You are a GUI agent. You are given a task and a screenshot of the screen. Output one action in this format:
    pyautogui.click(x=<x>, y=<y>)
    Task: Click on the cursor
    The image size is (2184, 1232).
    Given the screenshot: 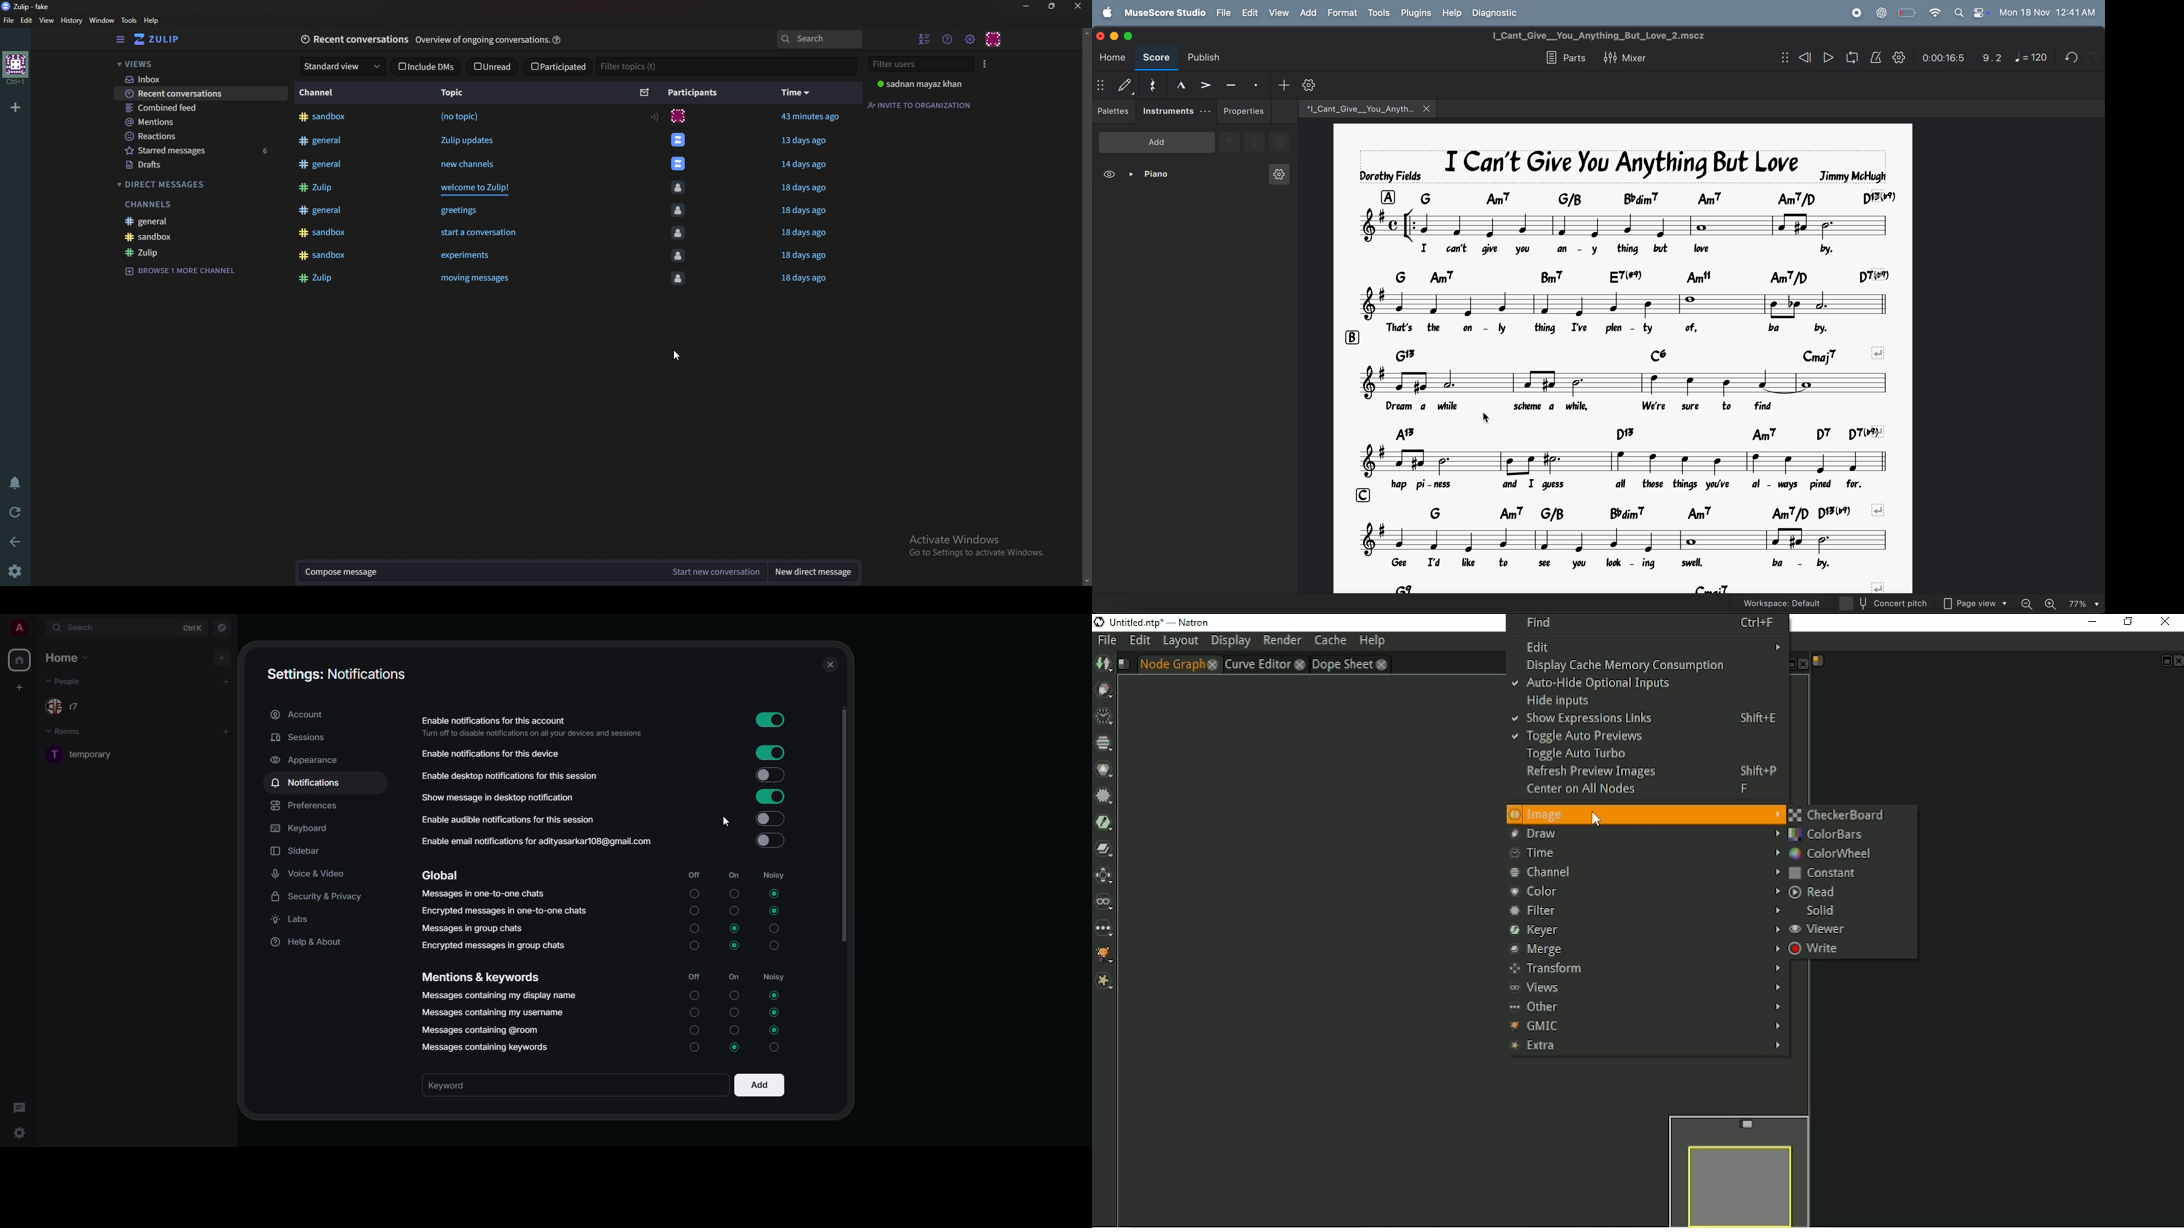 What is the action you would take?
    pyautogui.click(x=1596, y=820)
    